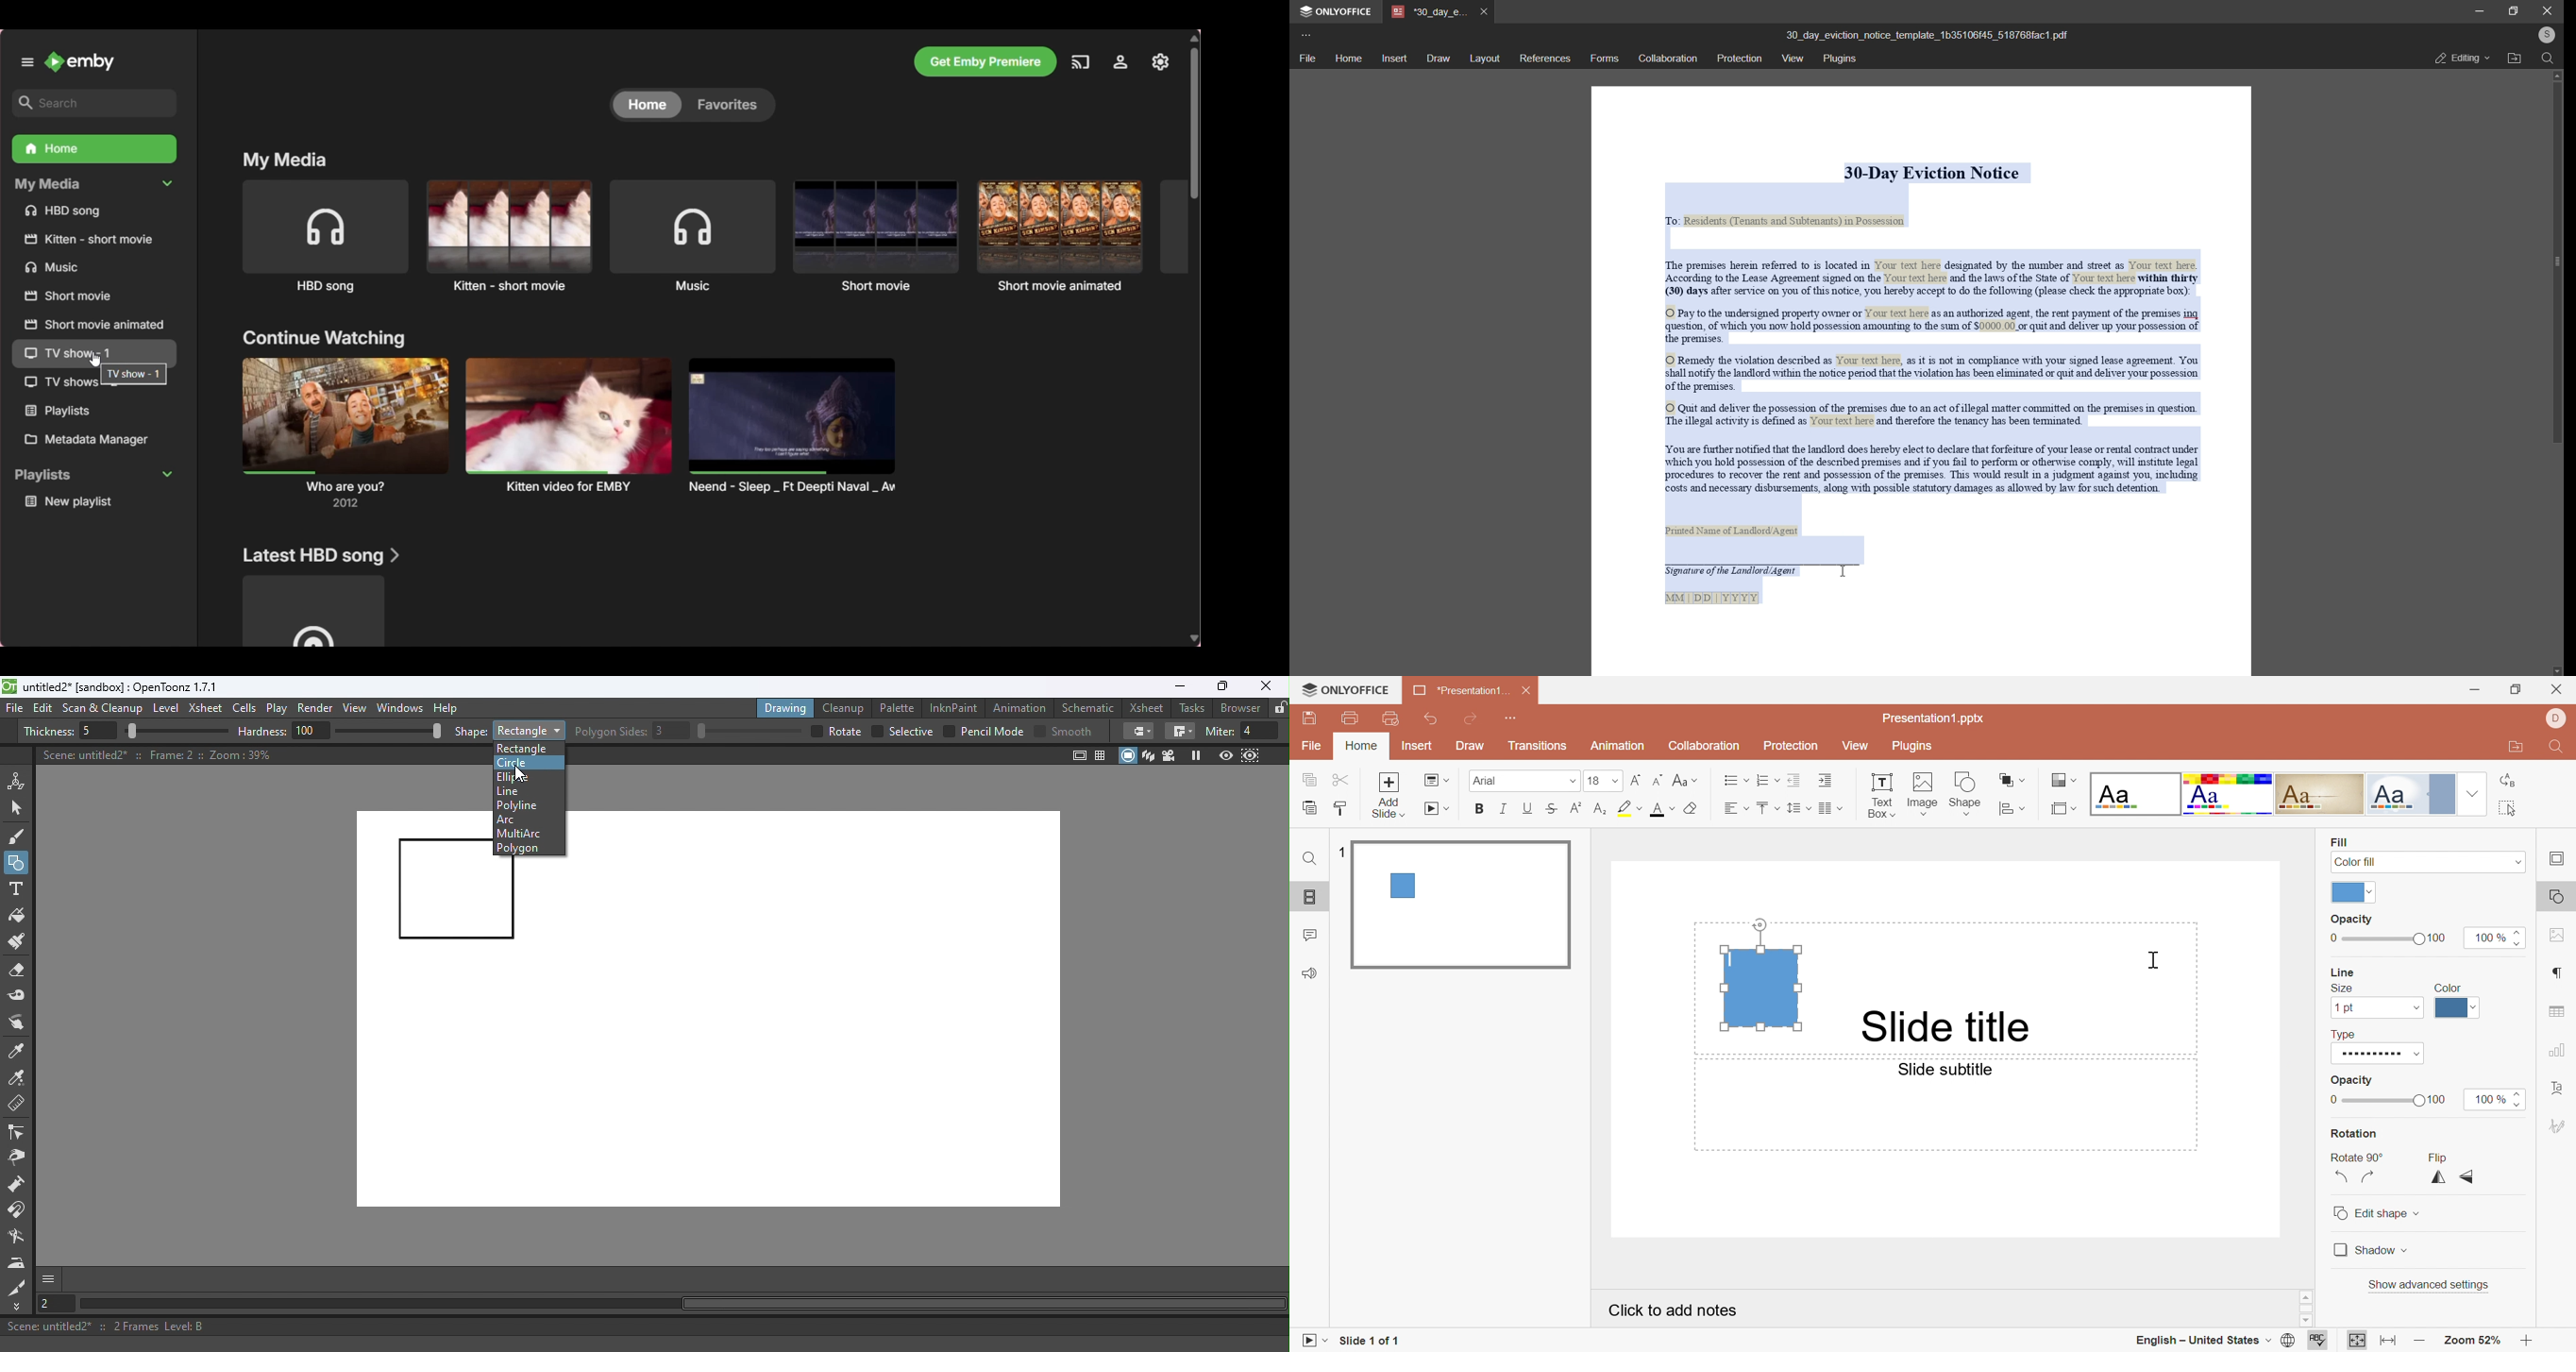 This screenshot has height=1372, width=2576. What do you see at coordinates (2358, 1133) in the screenshot?
I see `Rotation` at bounding box center [2358, 1133].